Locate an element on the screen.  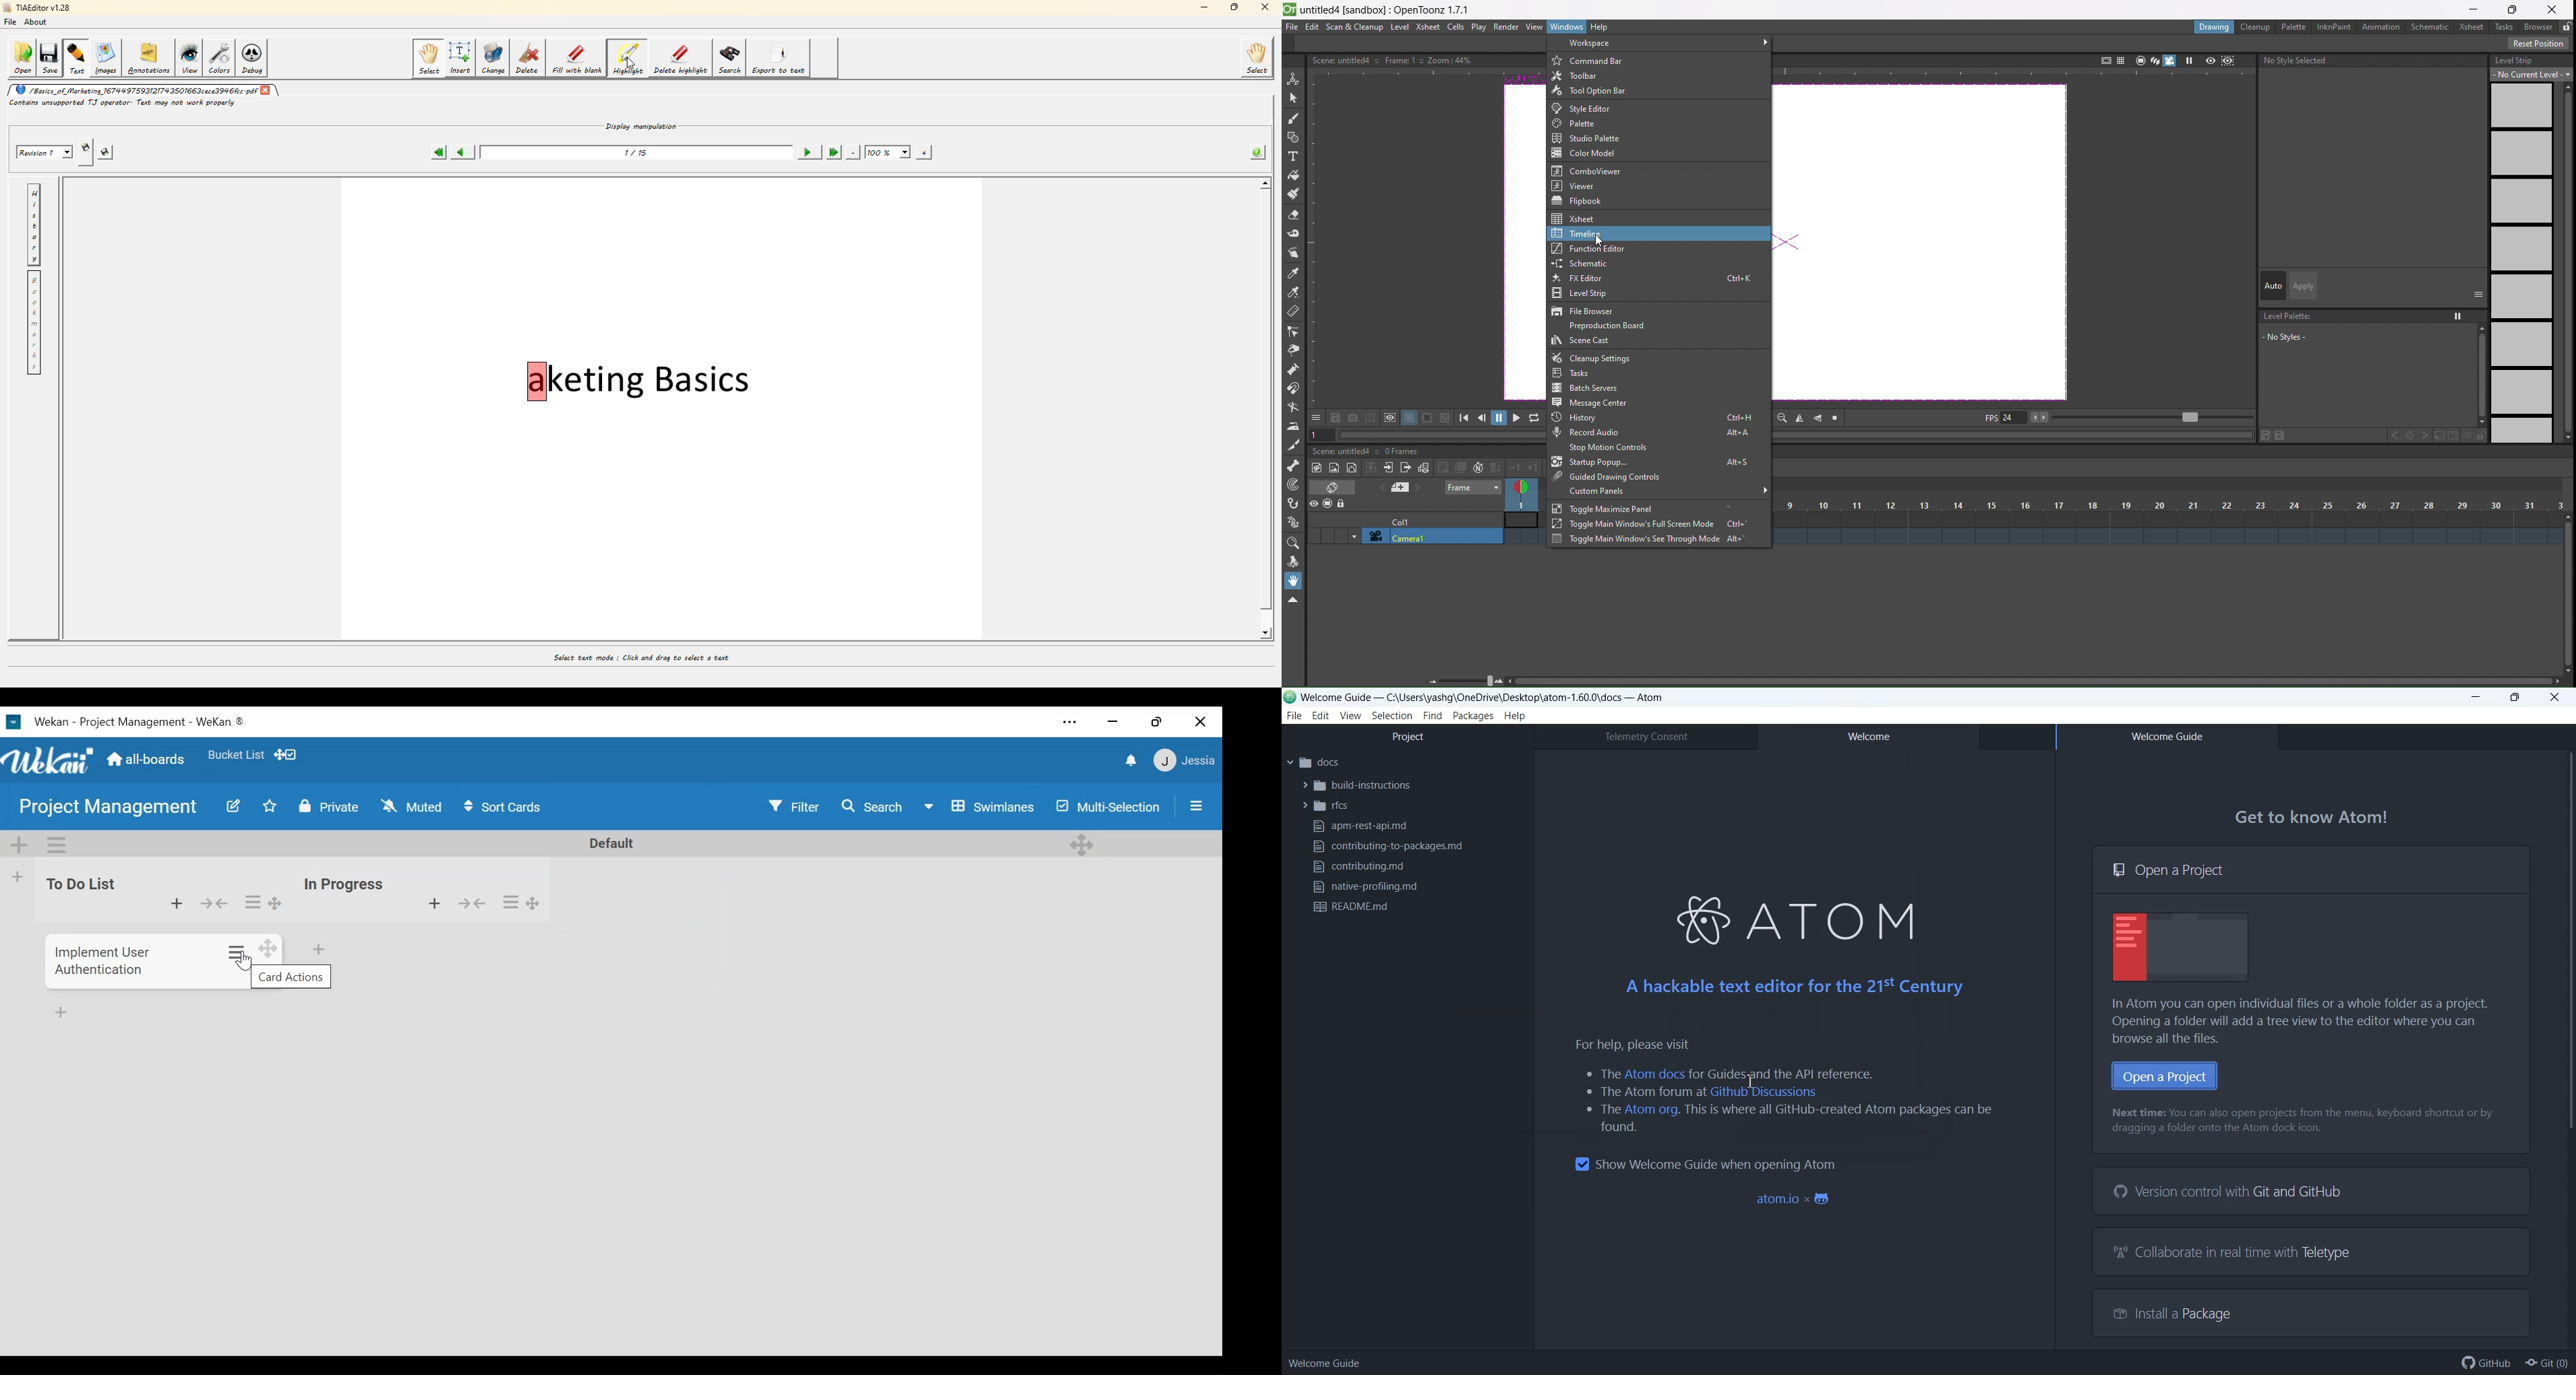
unlocked is located at coordinates (2565, 26).